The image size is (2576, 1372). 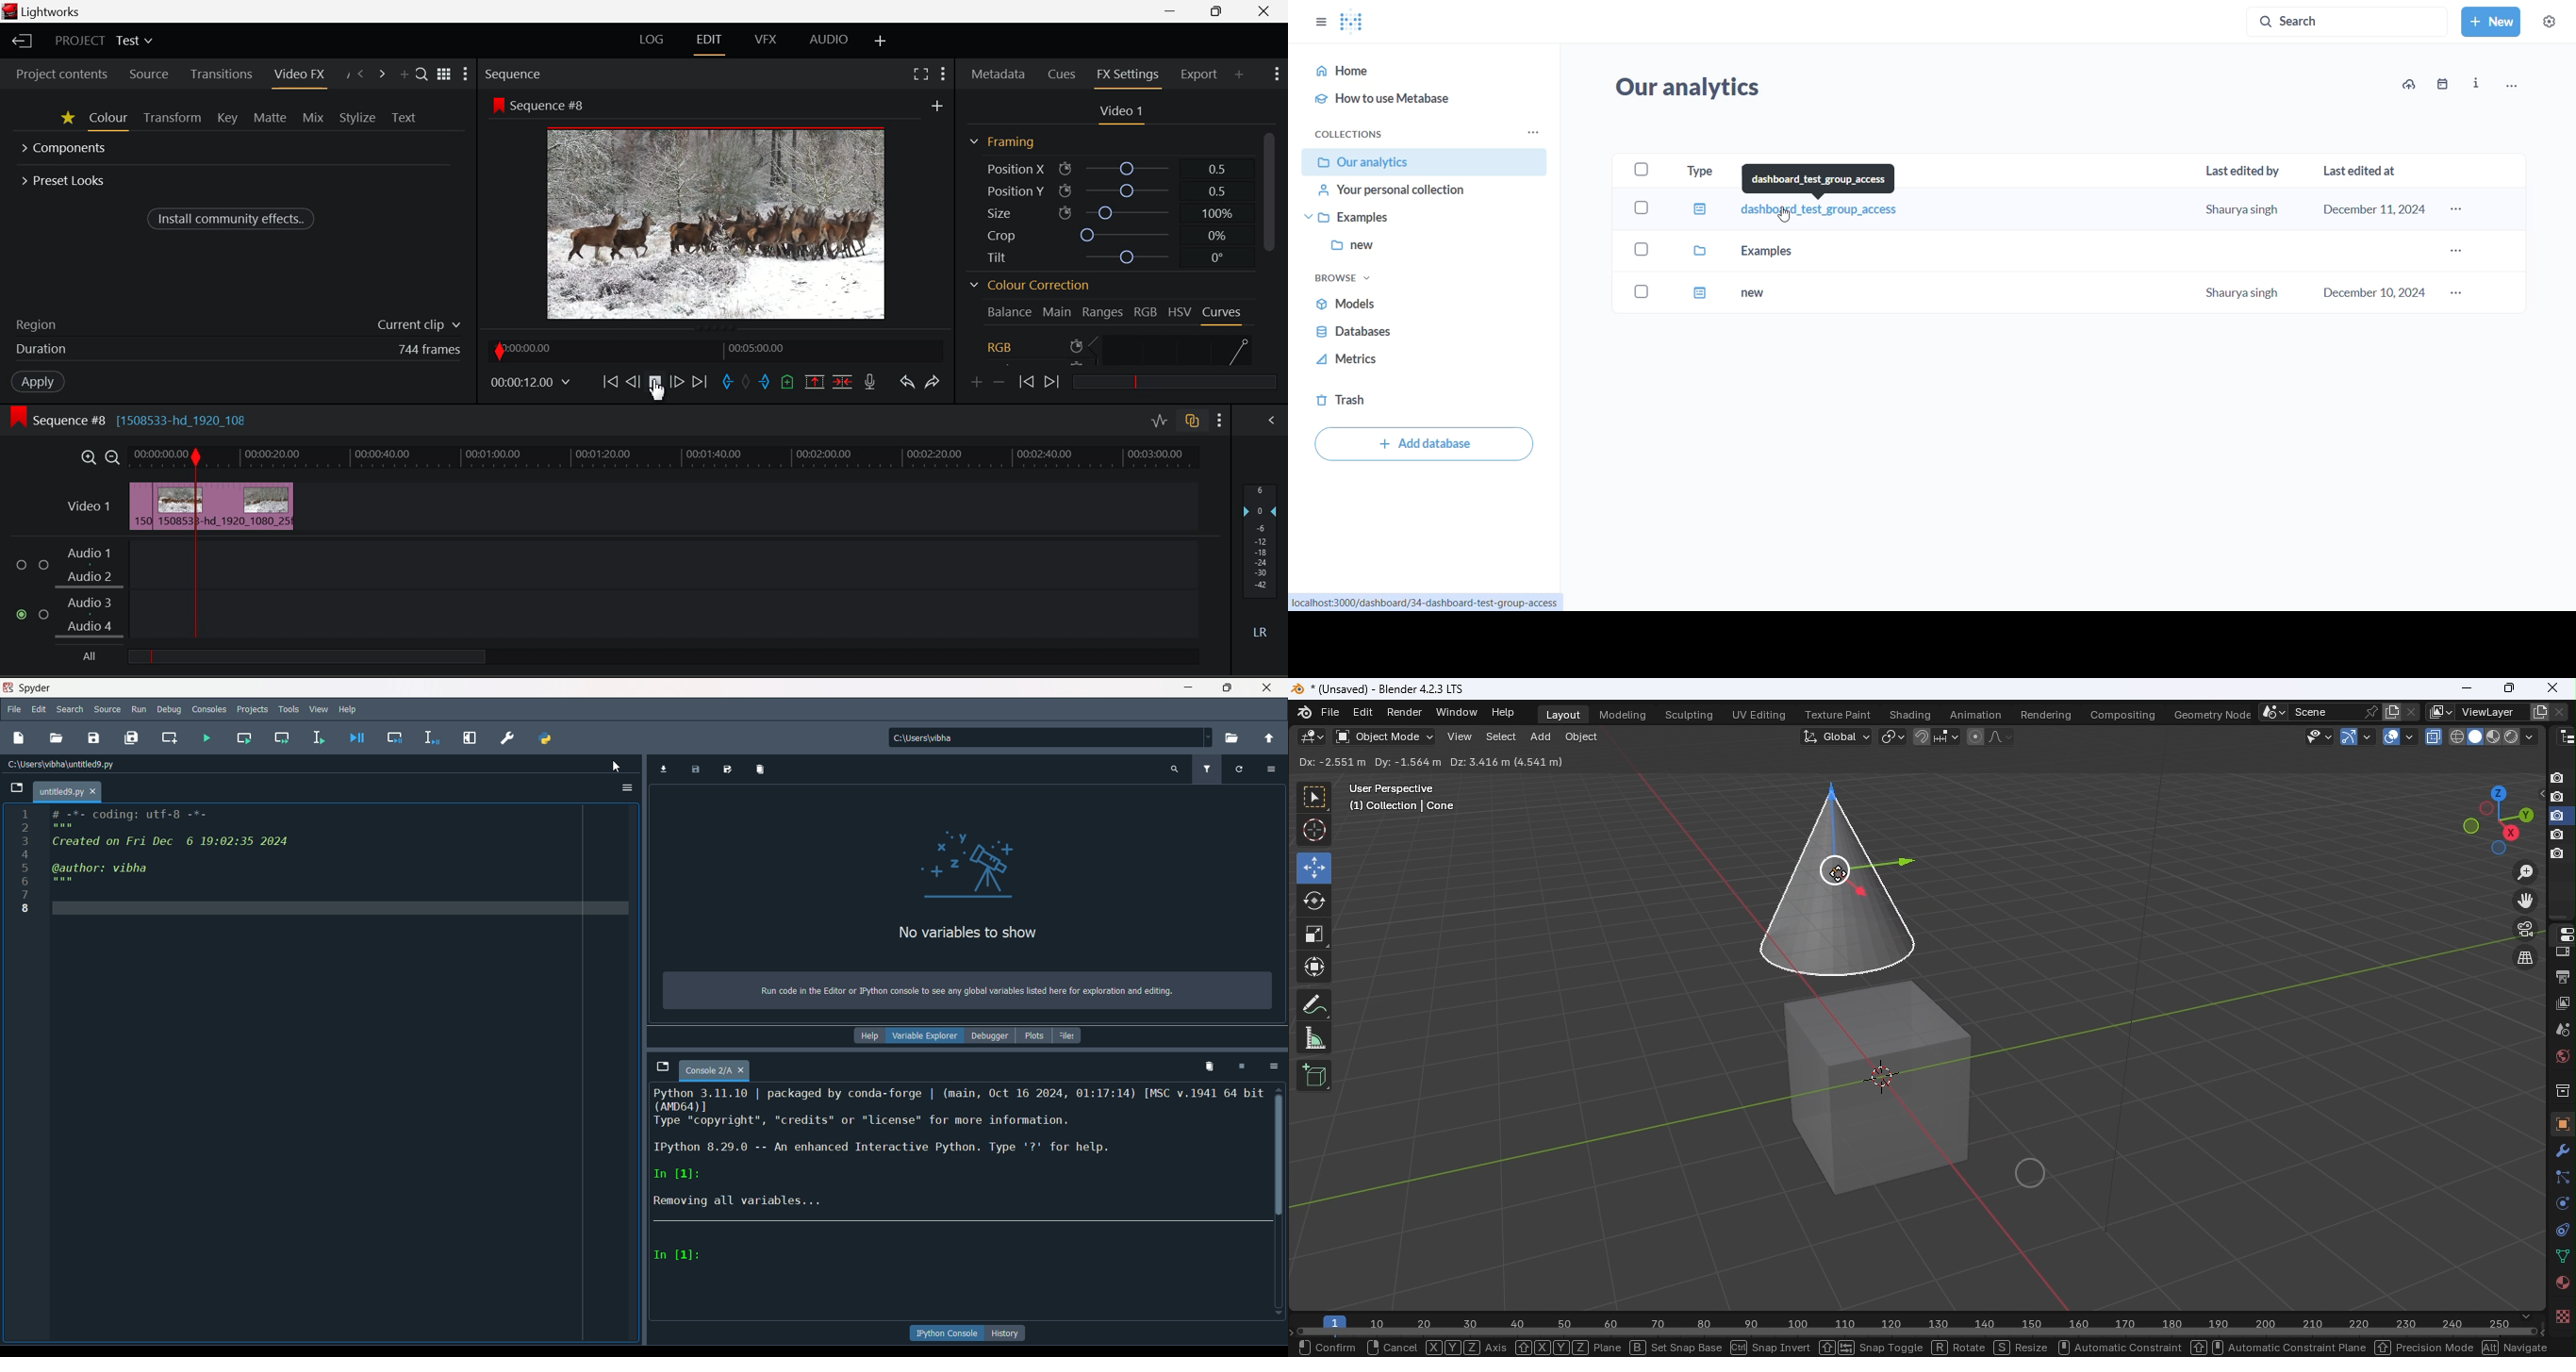 I want to click on options, so click(x=1271, y=1066).